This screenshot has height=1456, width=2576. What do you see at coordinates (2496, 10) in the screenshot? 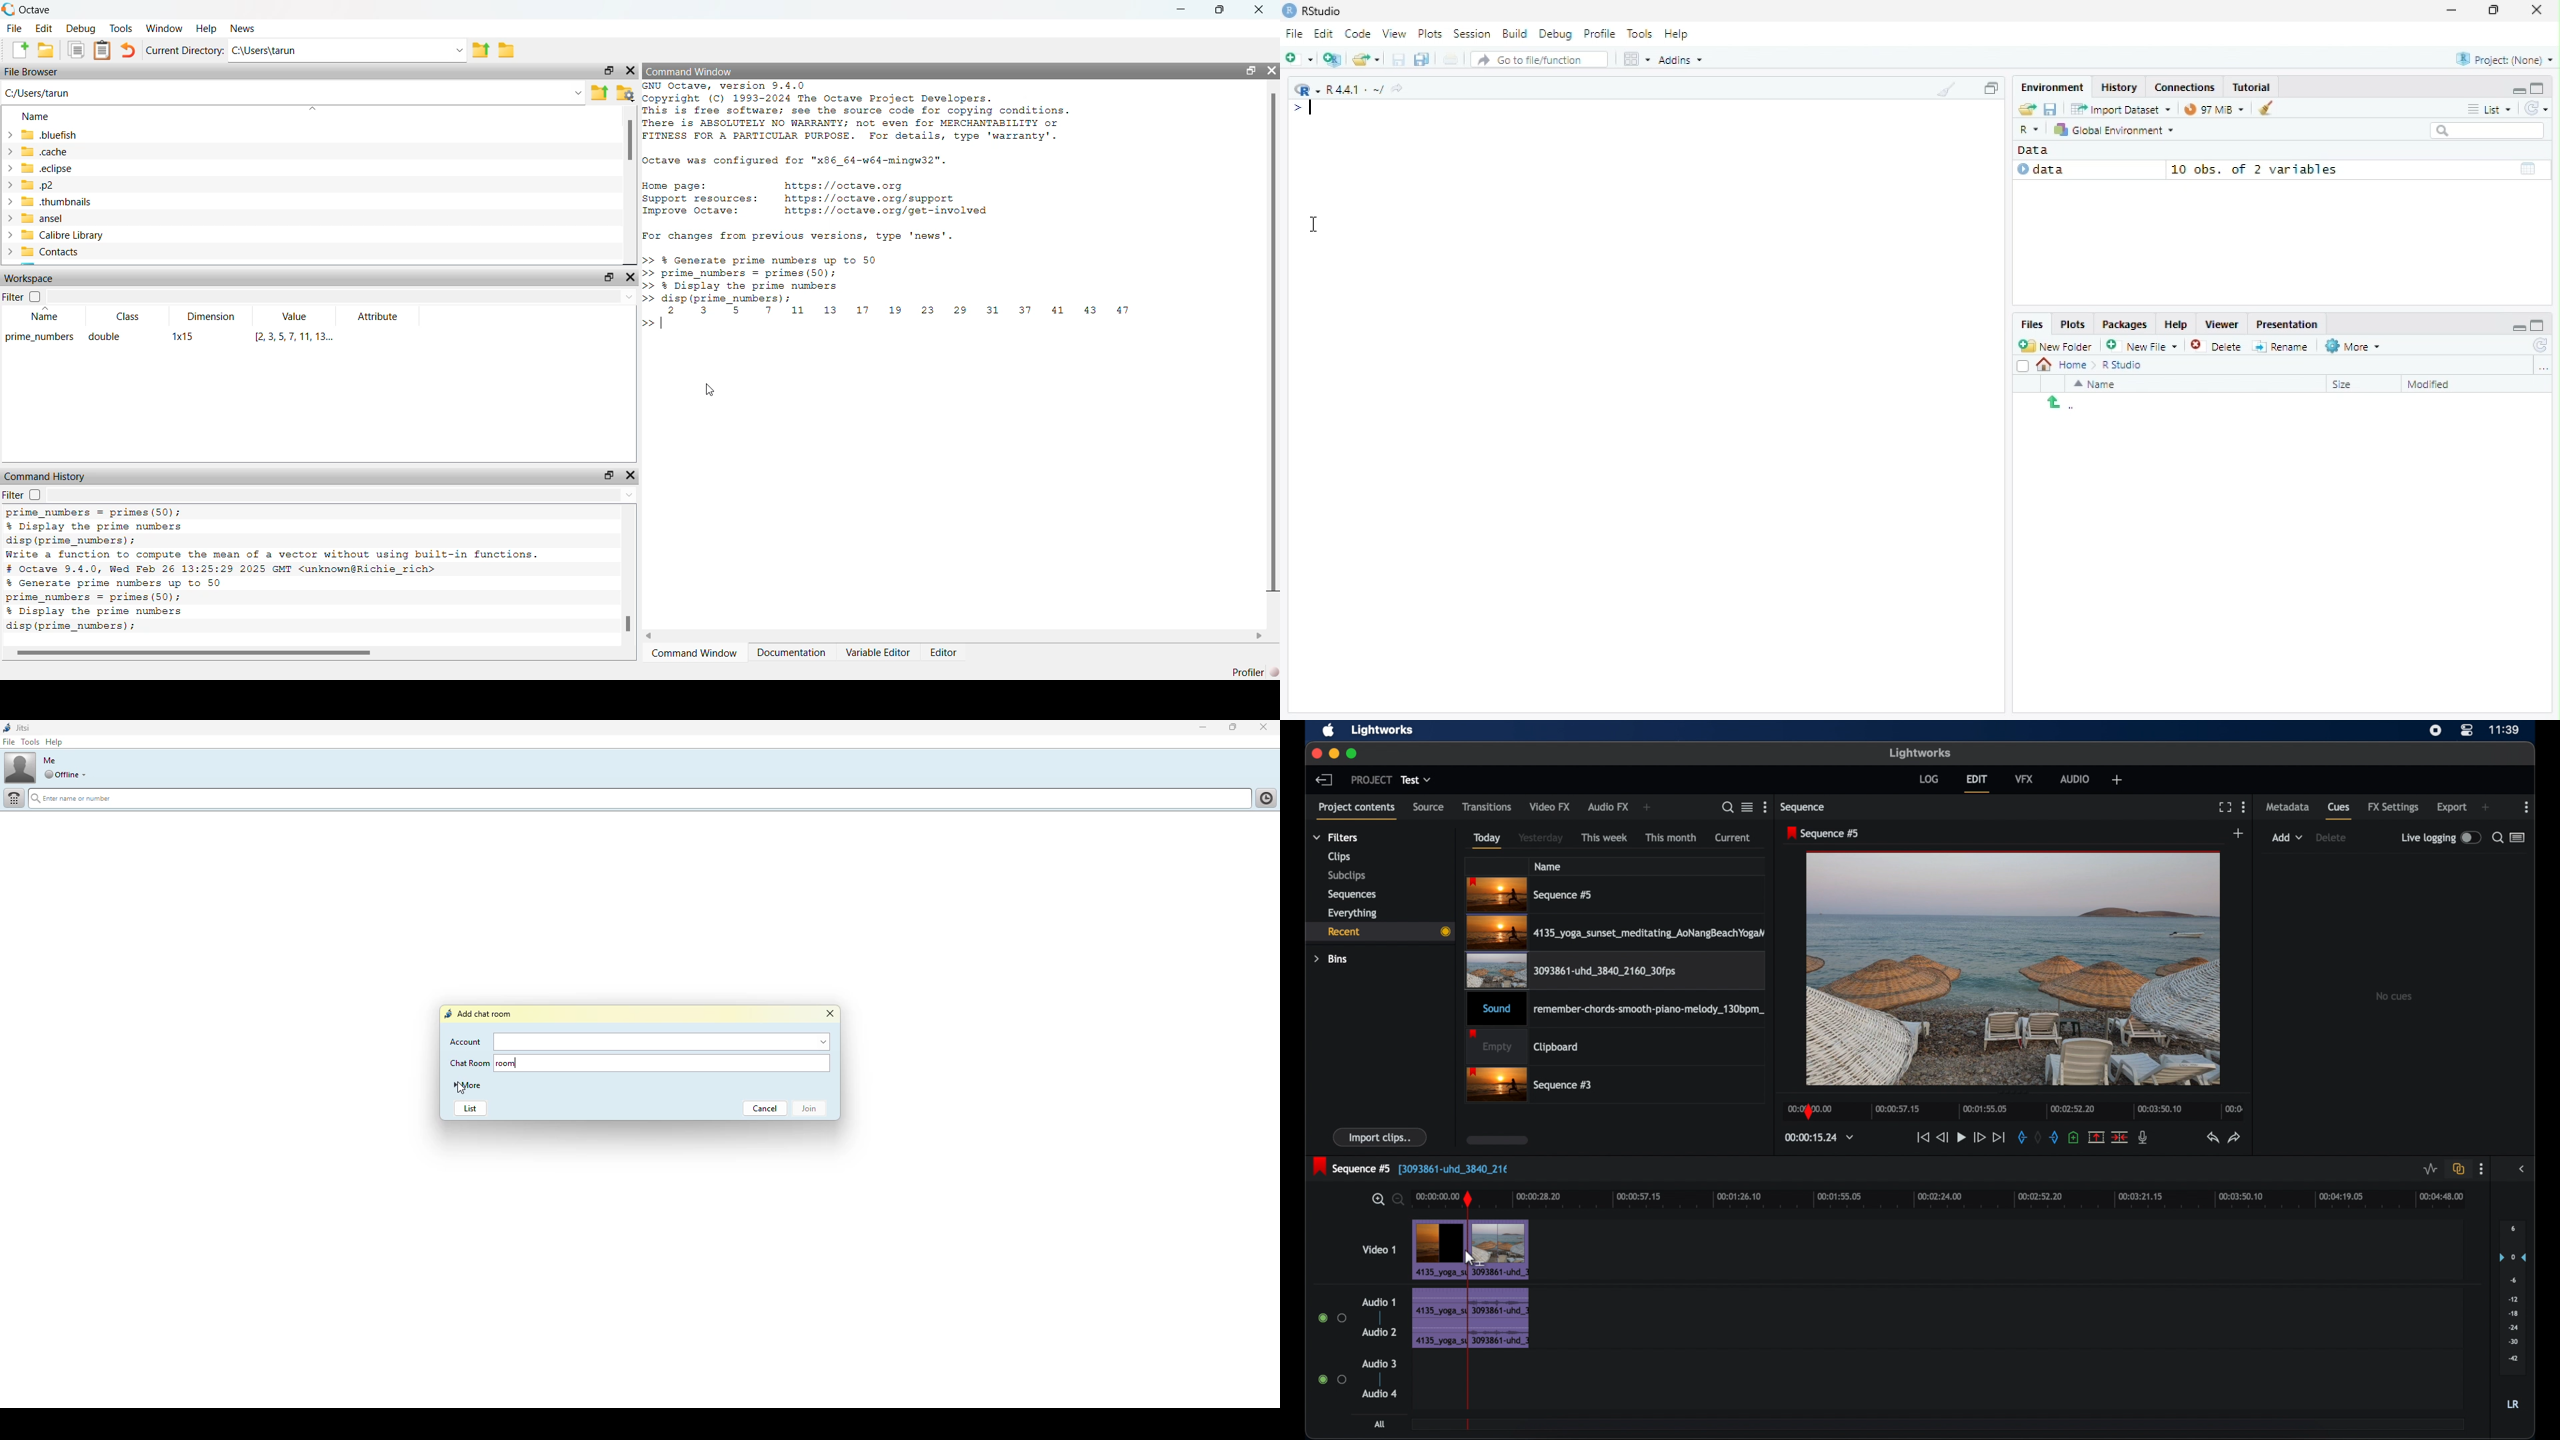
I see `Maximize` at bounding box center [2496, 10].